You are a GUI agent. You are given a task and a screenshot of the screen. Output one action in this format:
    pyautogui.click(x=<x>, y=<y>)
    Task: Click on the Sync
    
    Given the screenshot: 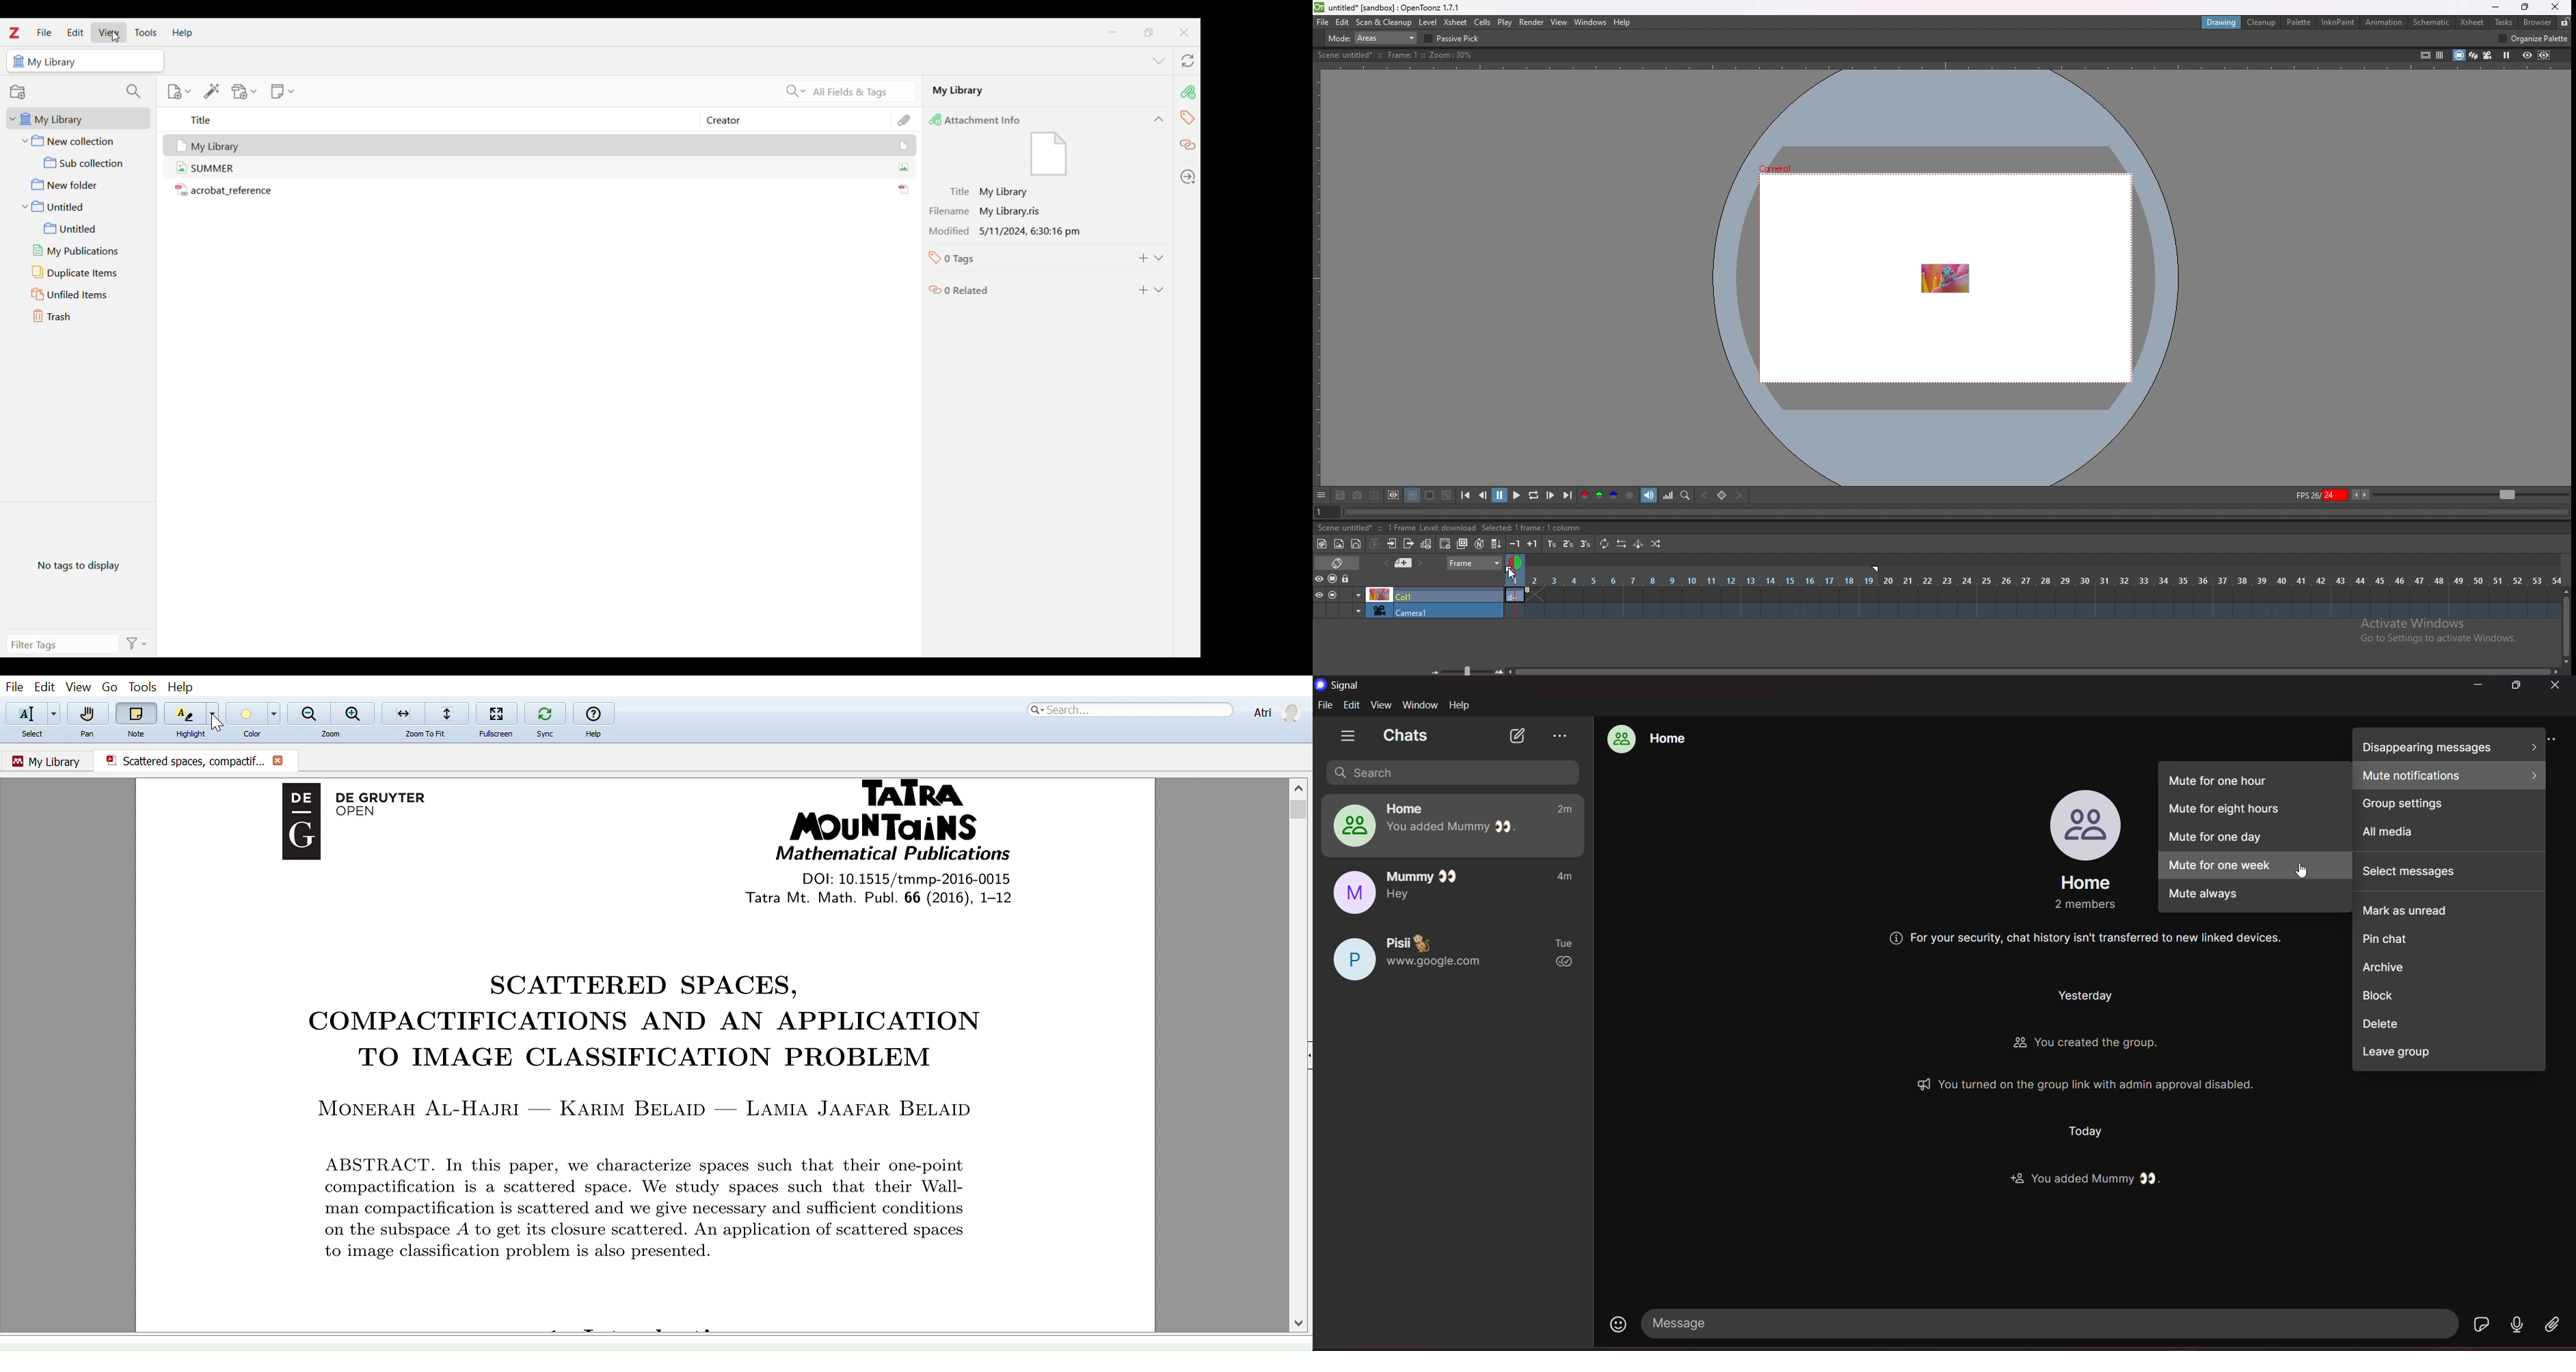 What is the action you would take?
    pyautogui.click(x=545, y=712)
    